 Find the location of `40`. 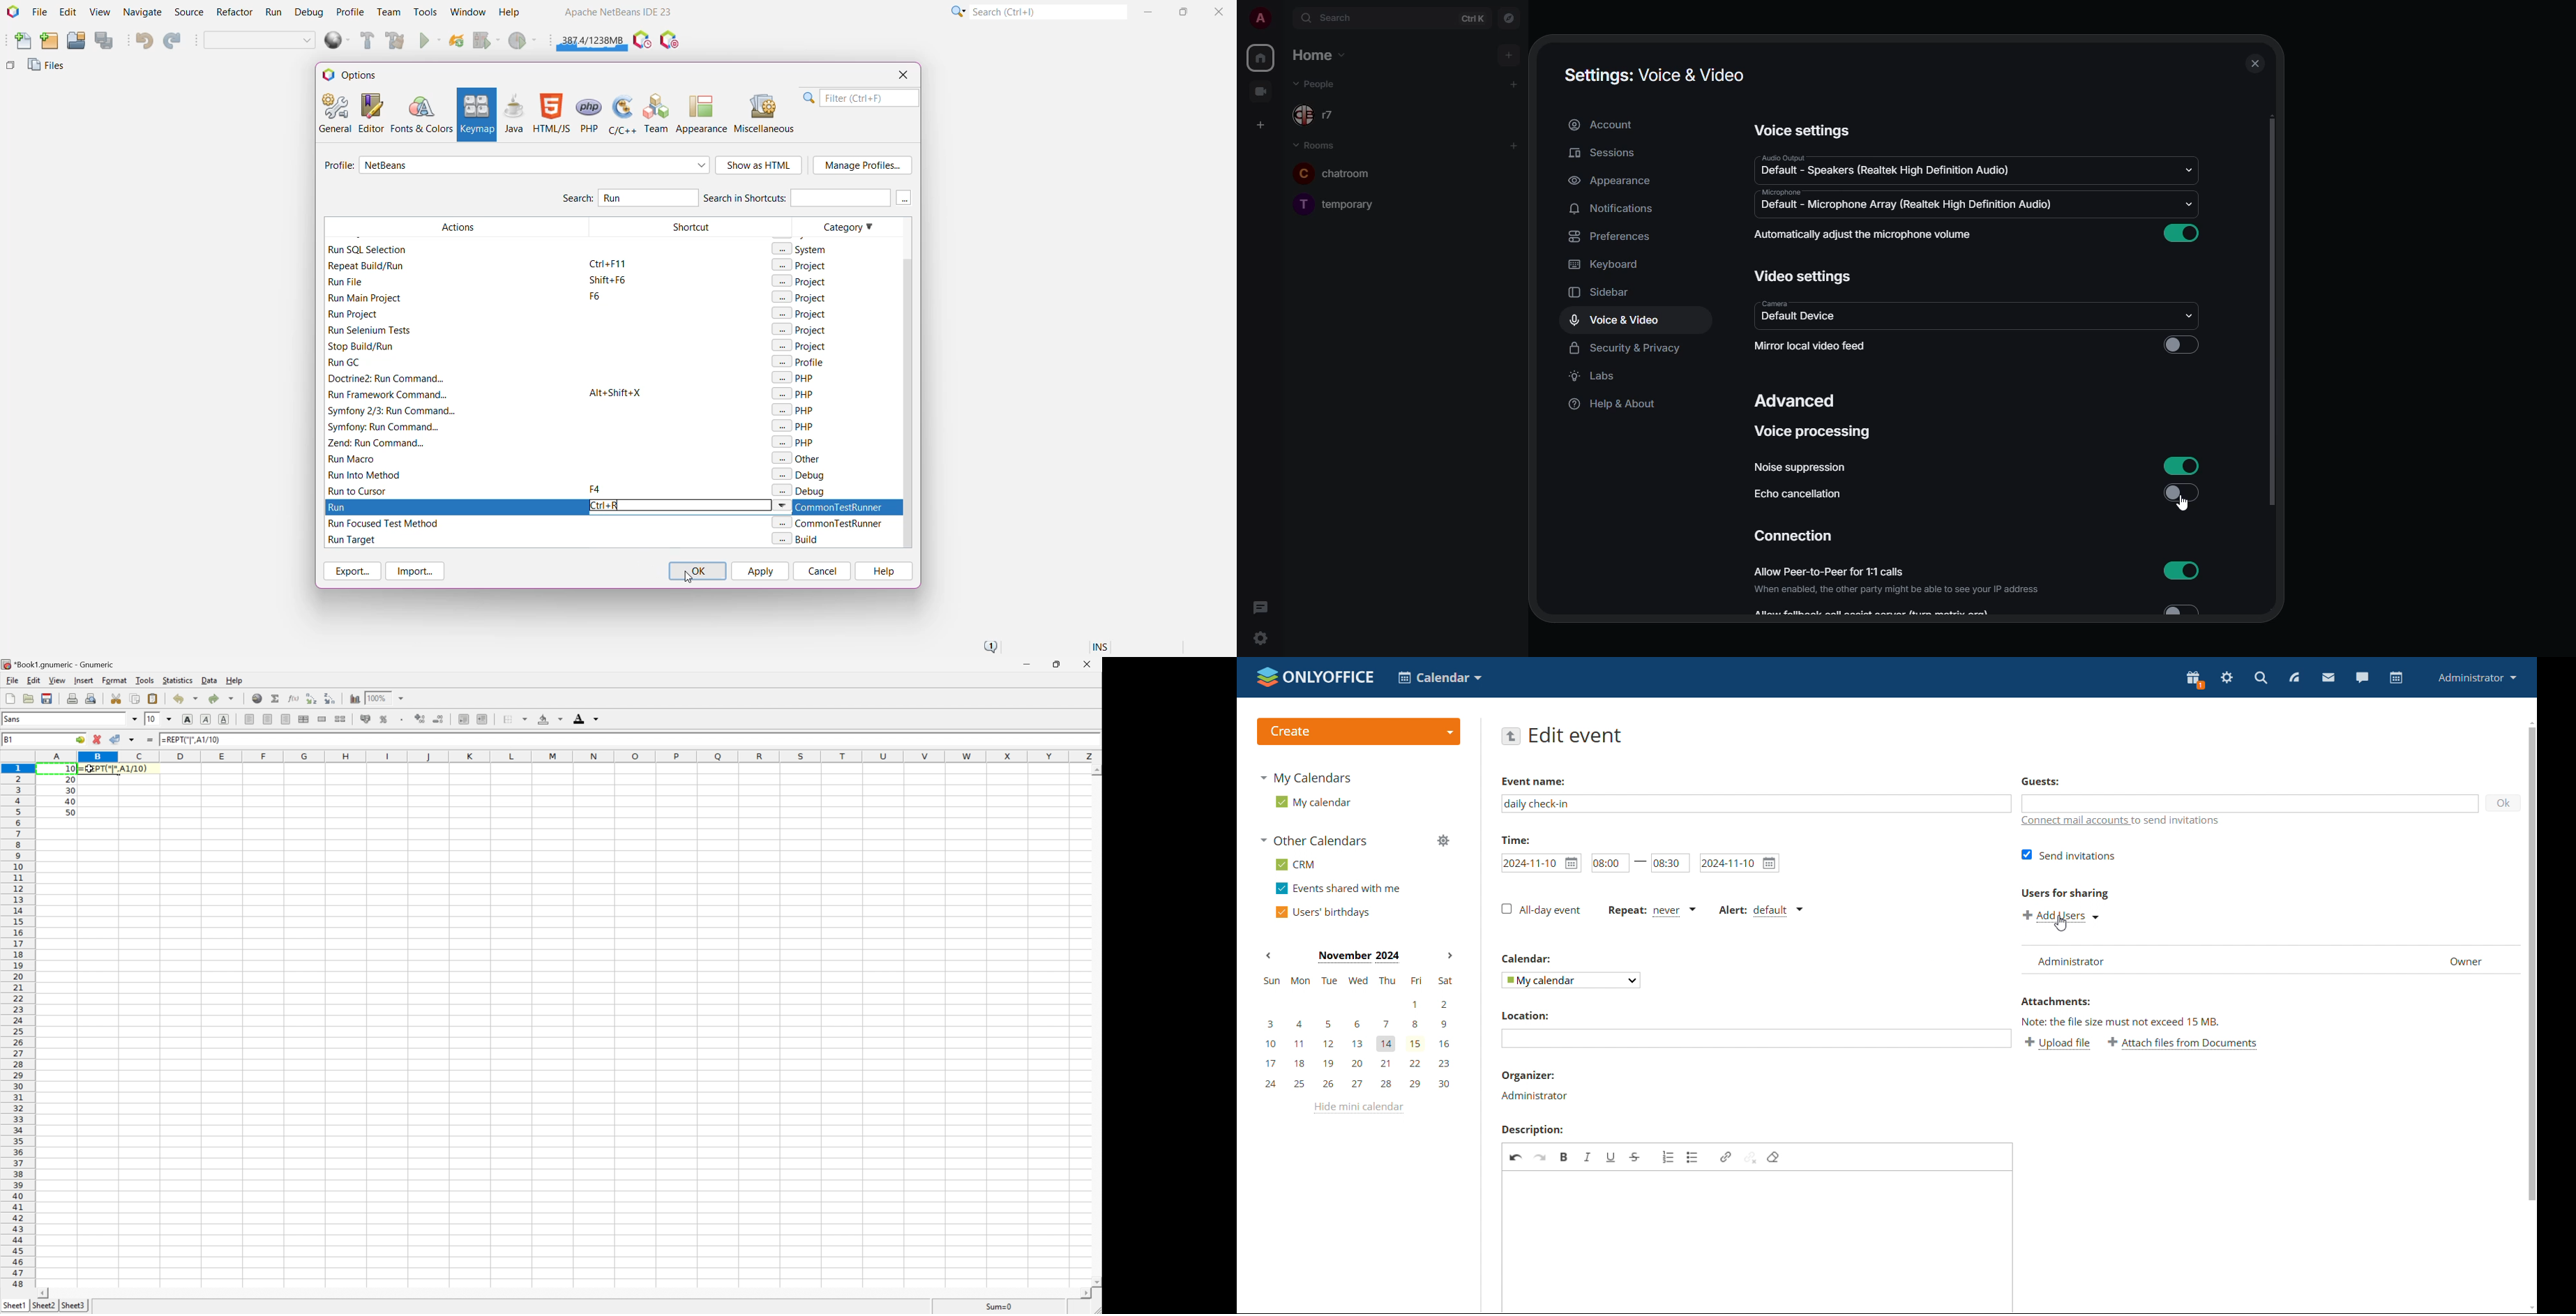

40 is located at coordinates (70, 801).